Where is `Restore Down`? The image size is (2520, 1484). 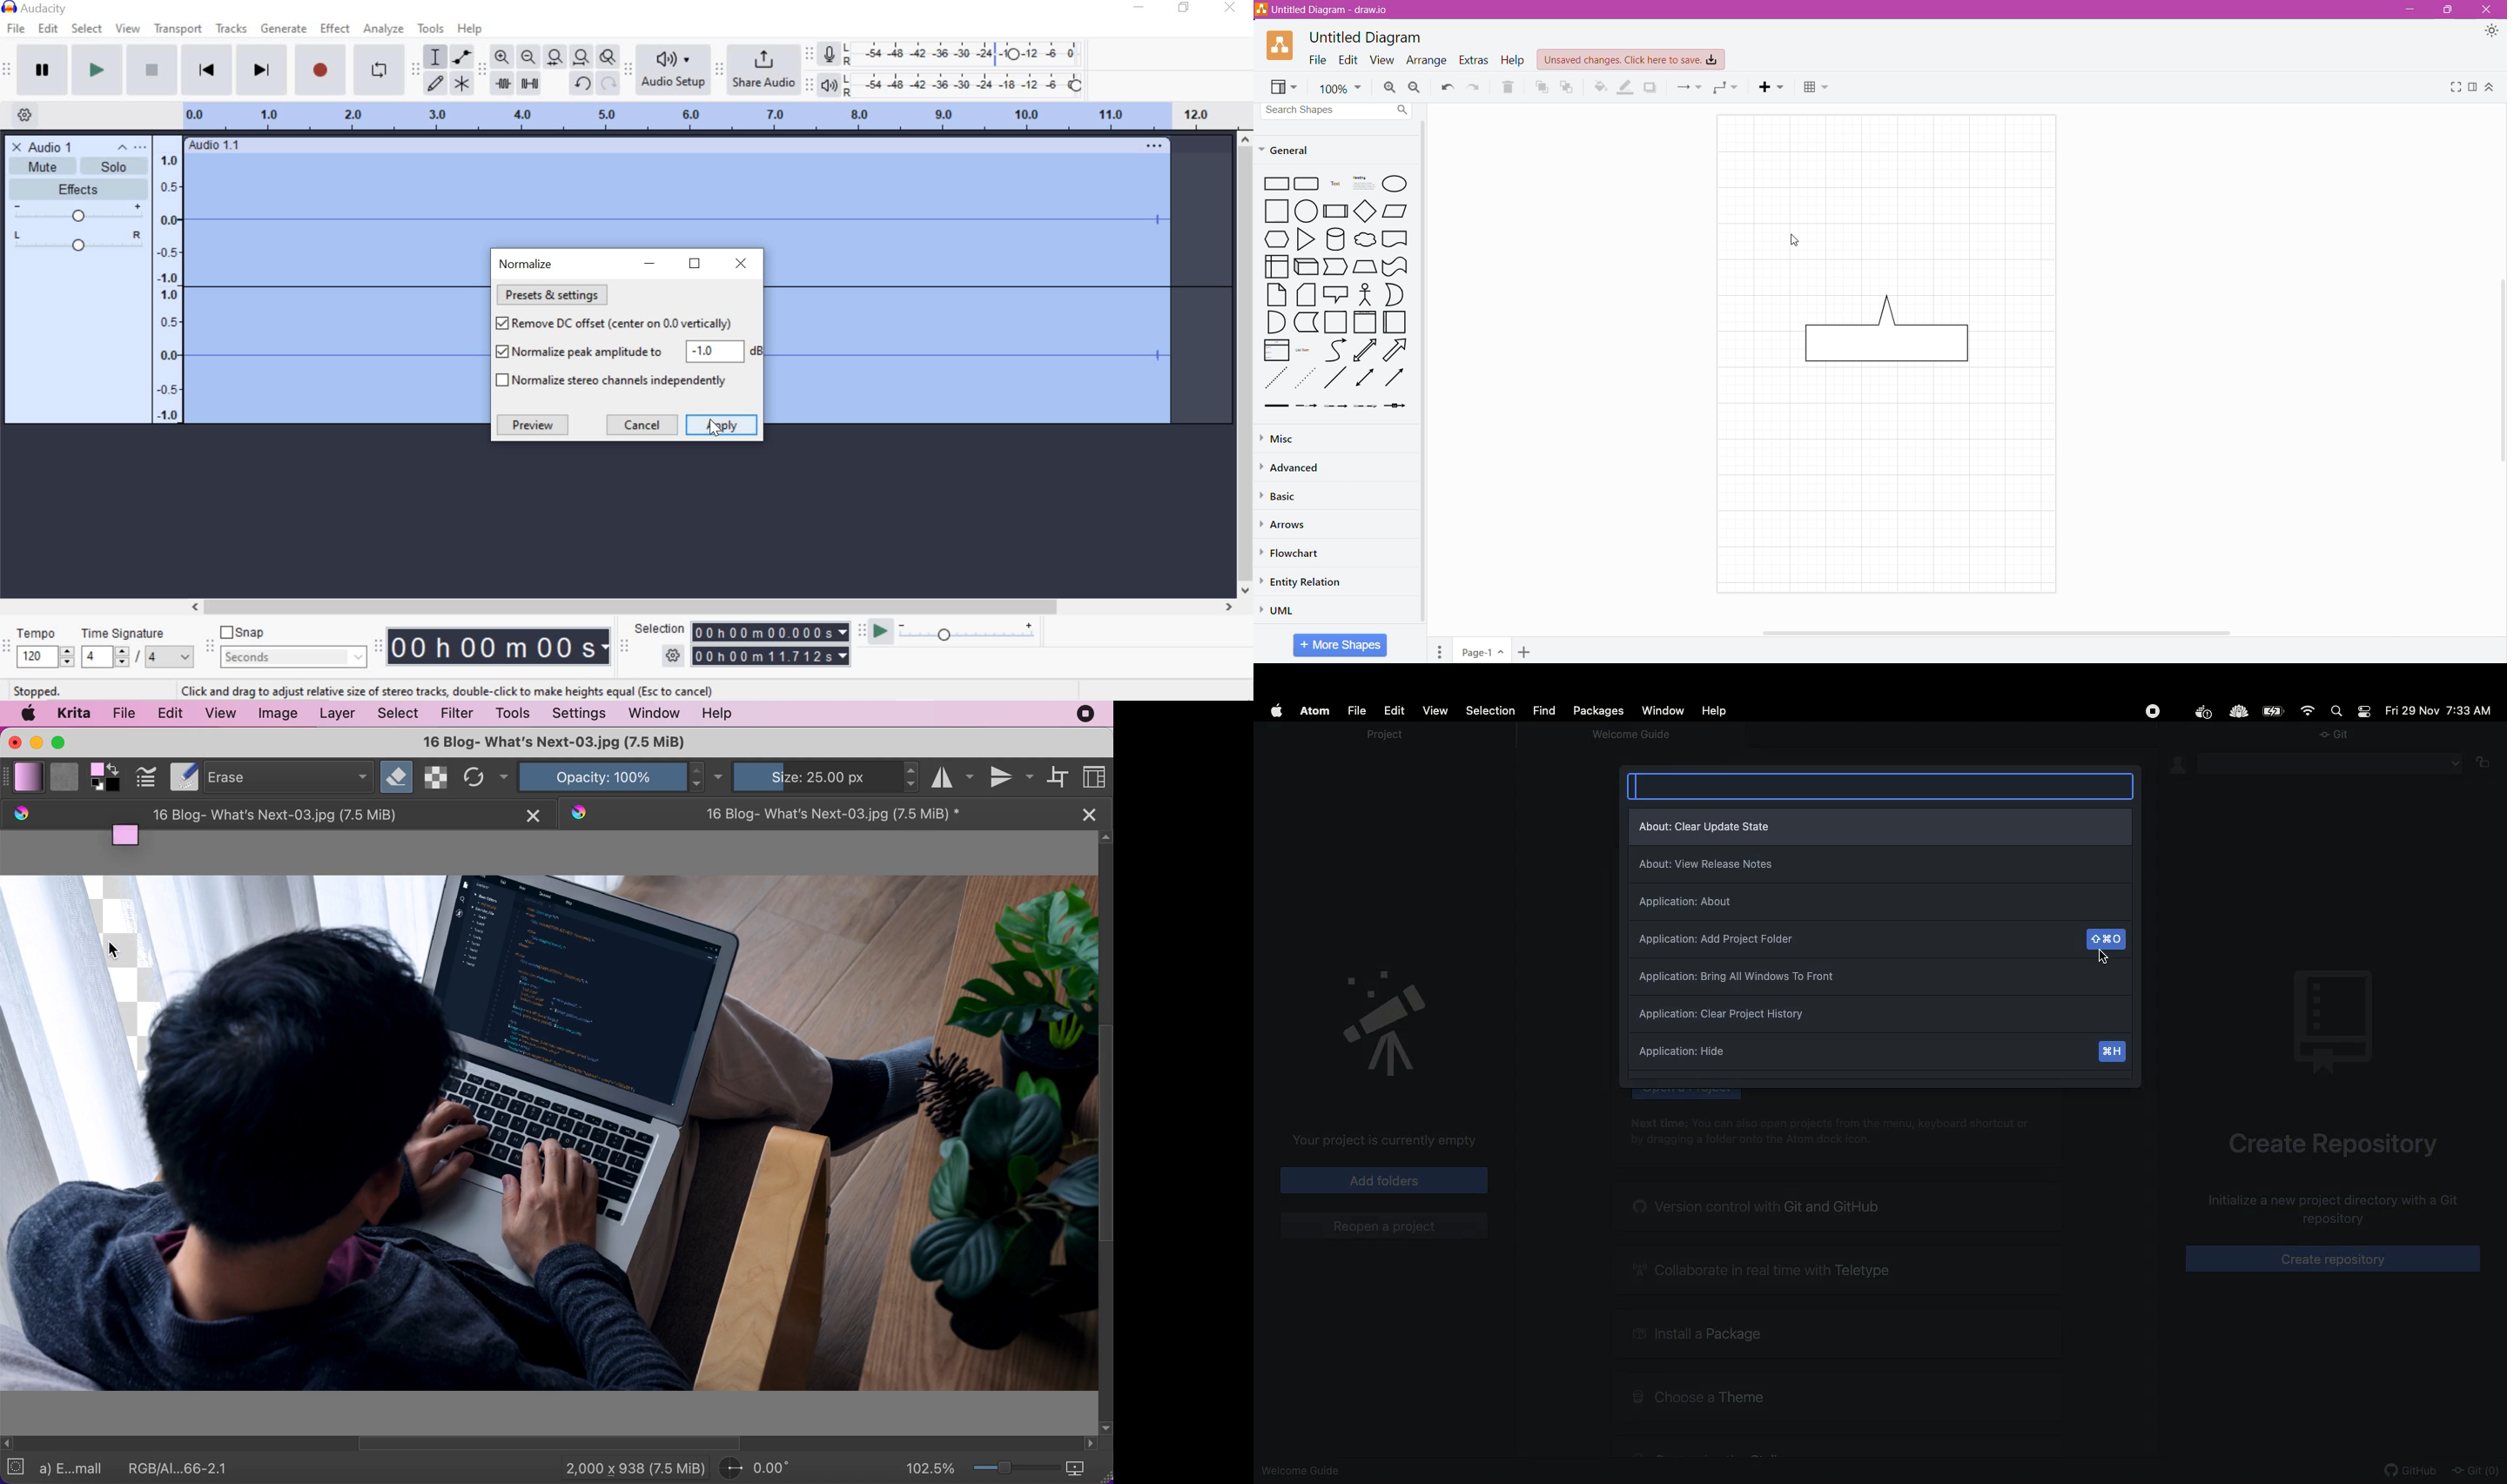 Restore Down is located at coordinates (2446, 10).